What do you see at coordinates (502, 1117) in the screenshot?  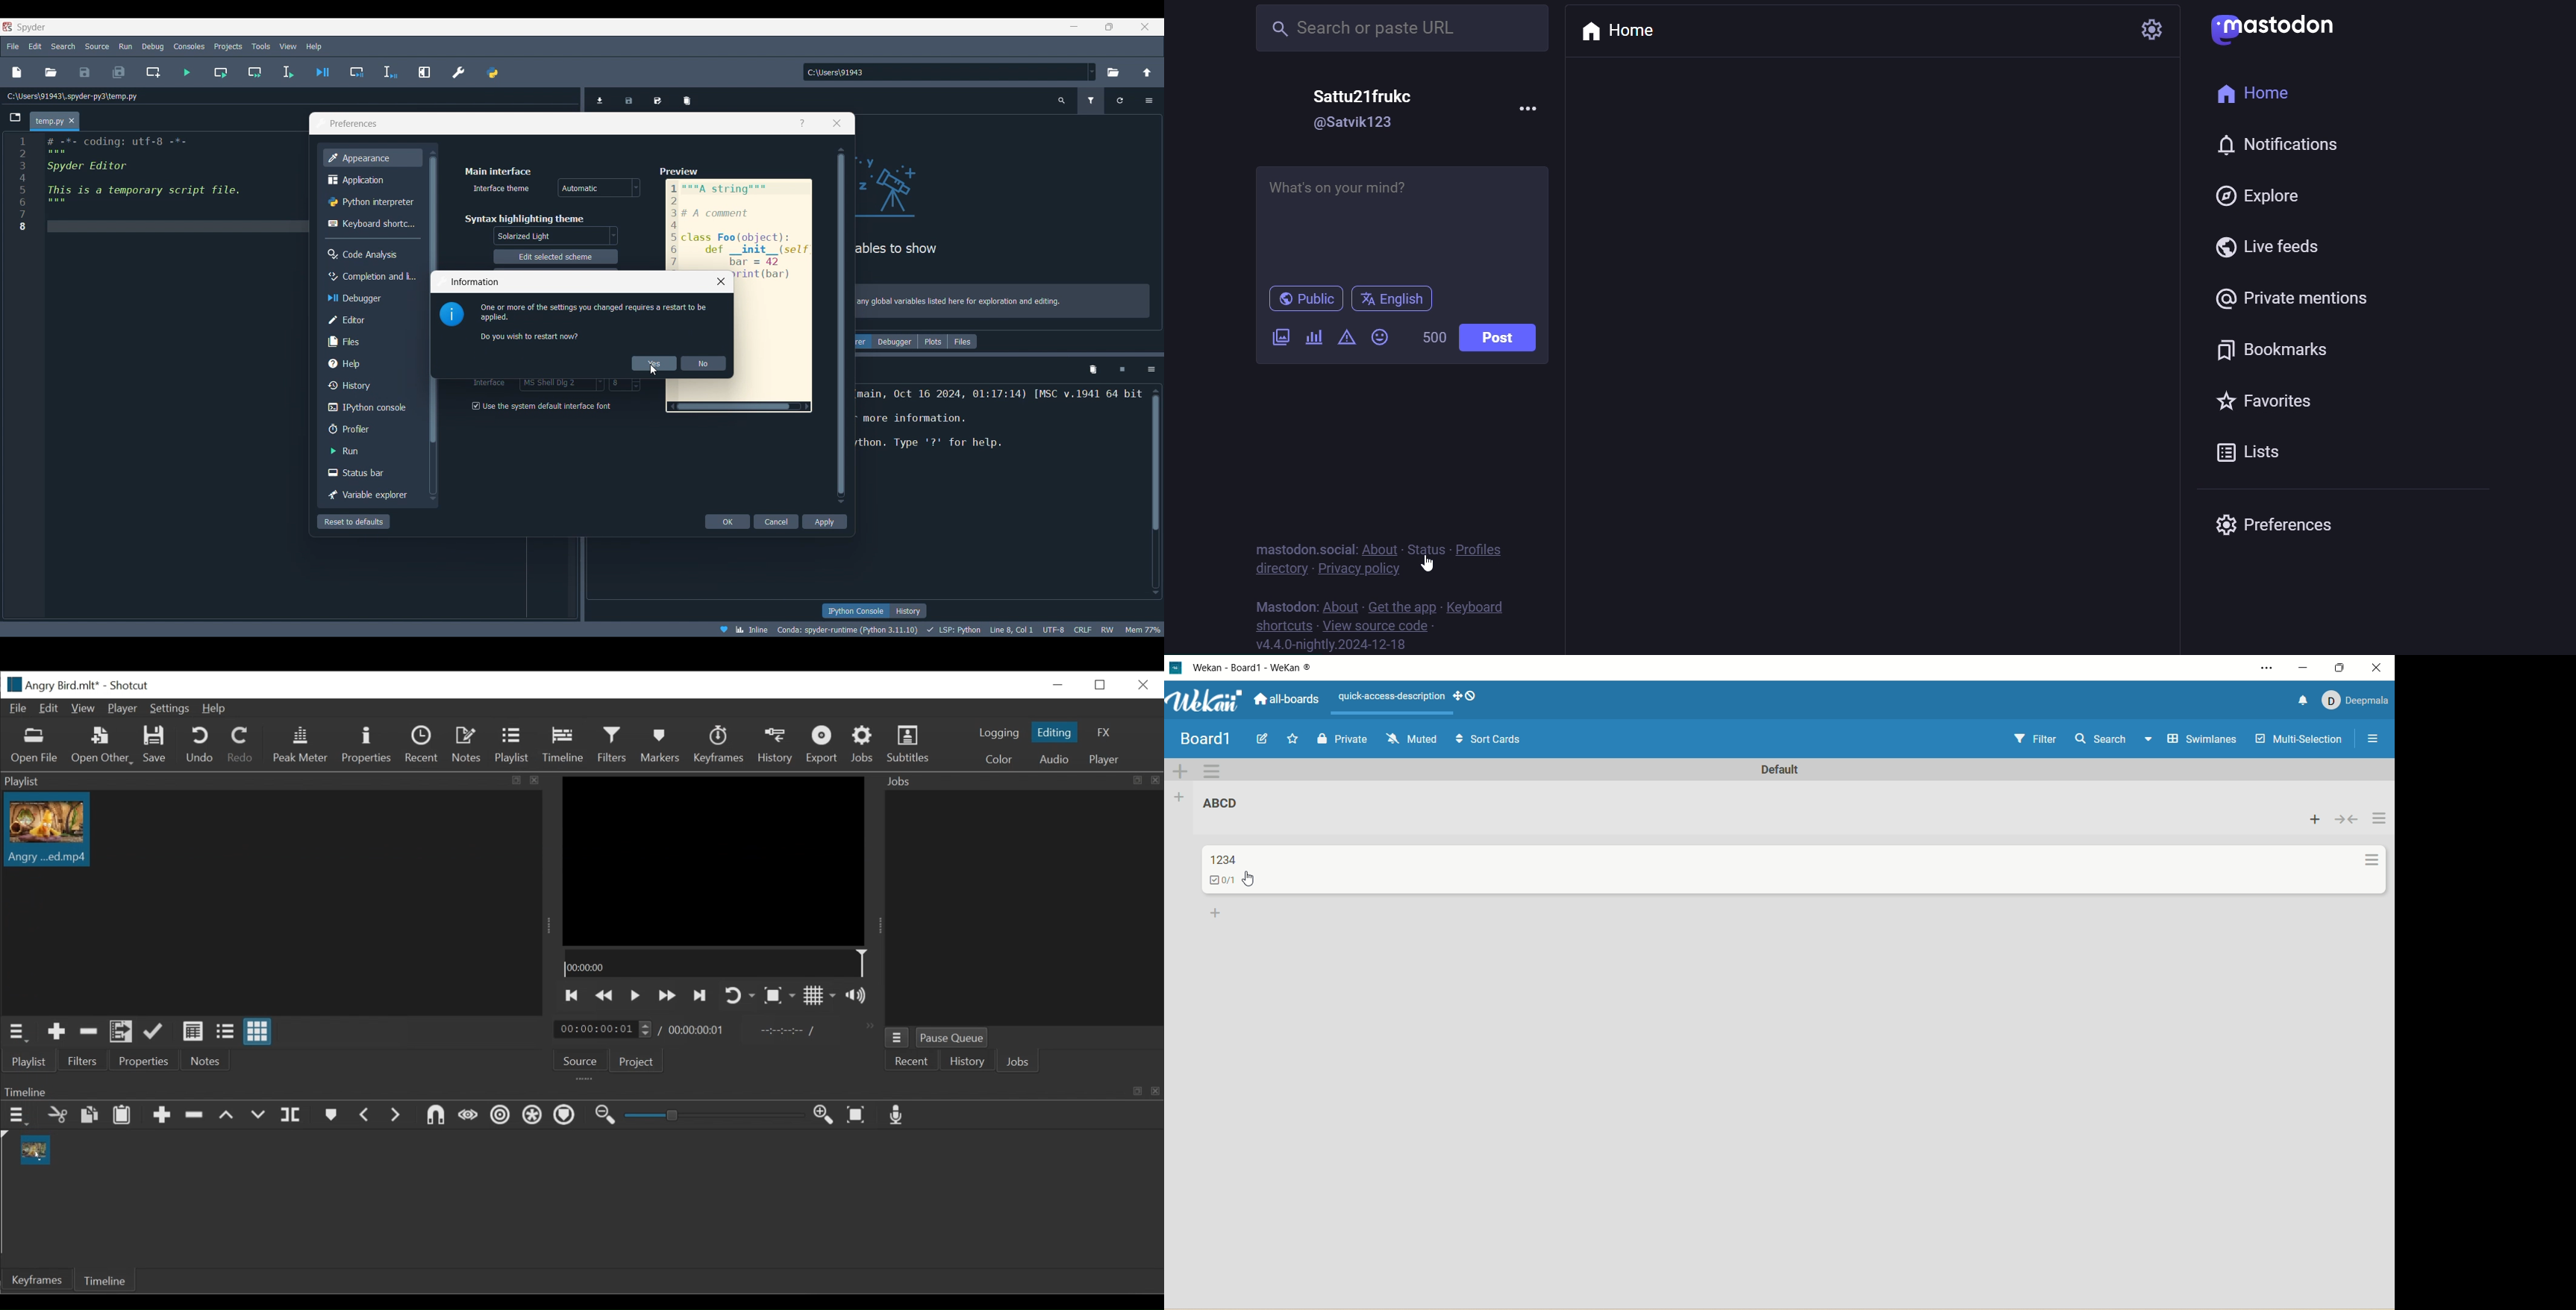 I see `Ripple` at bounding box center [502, 1117].